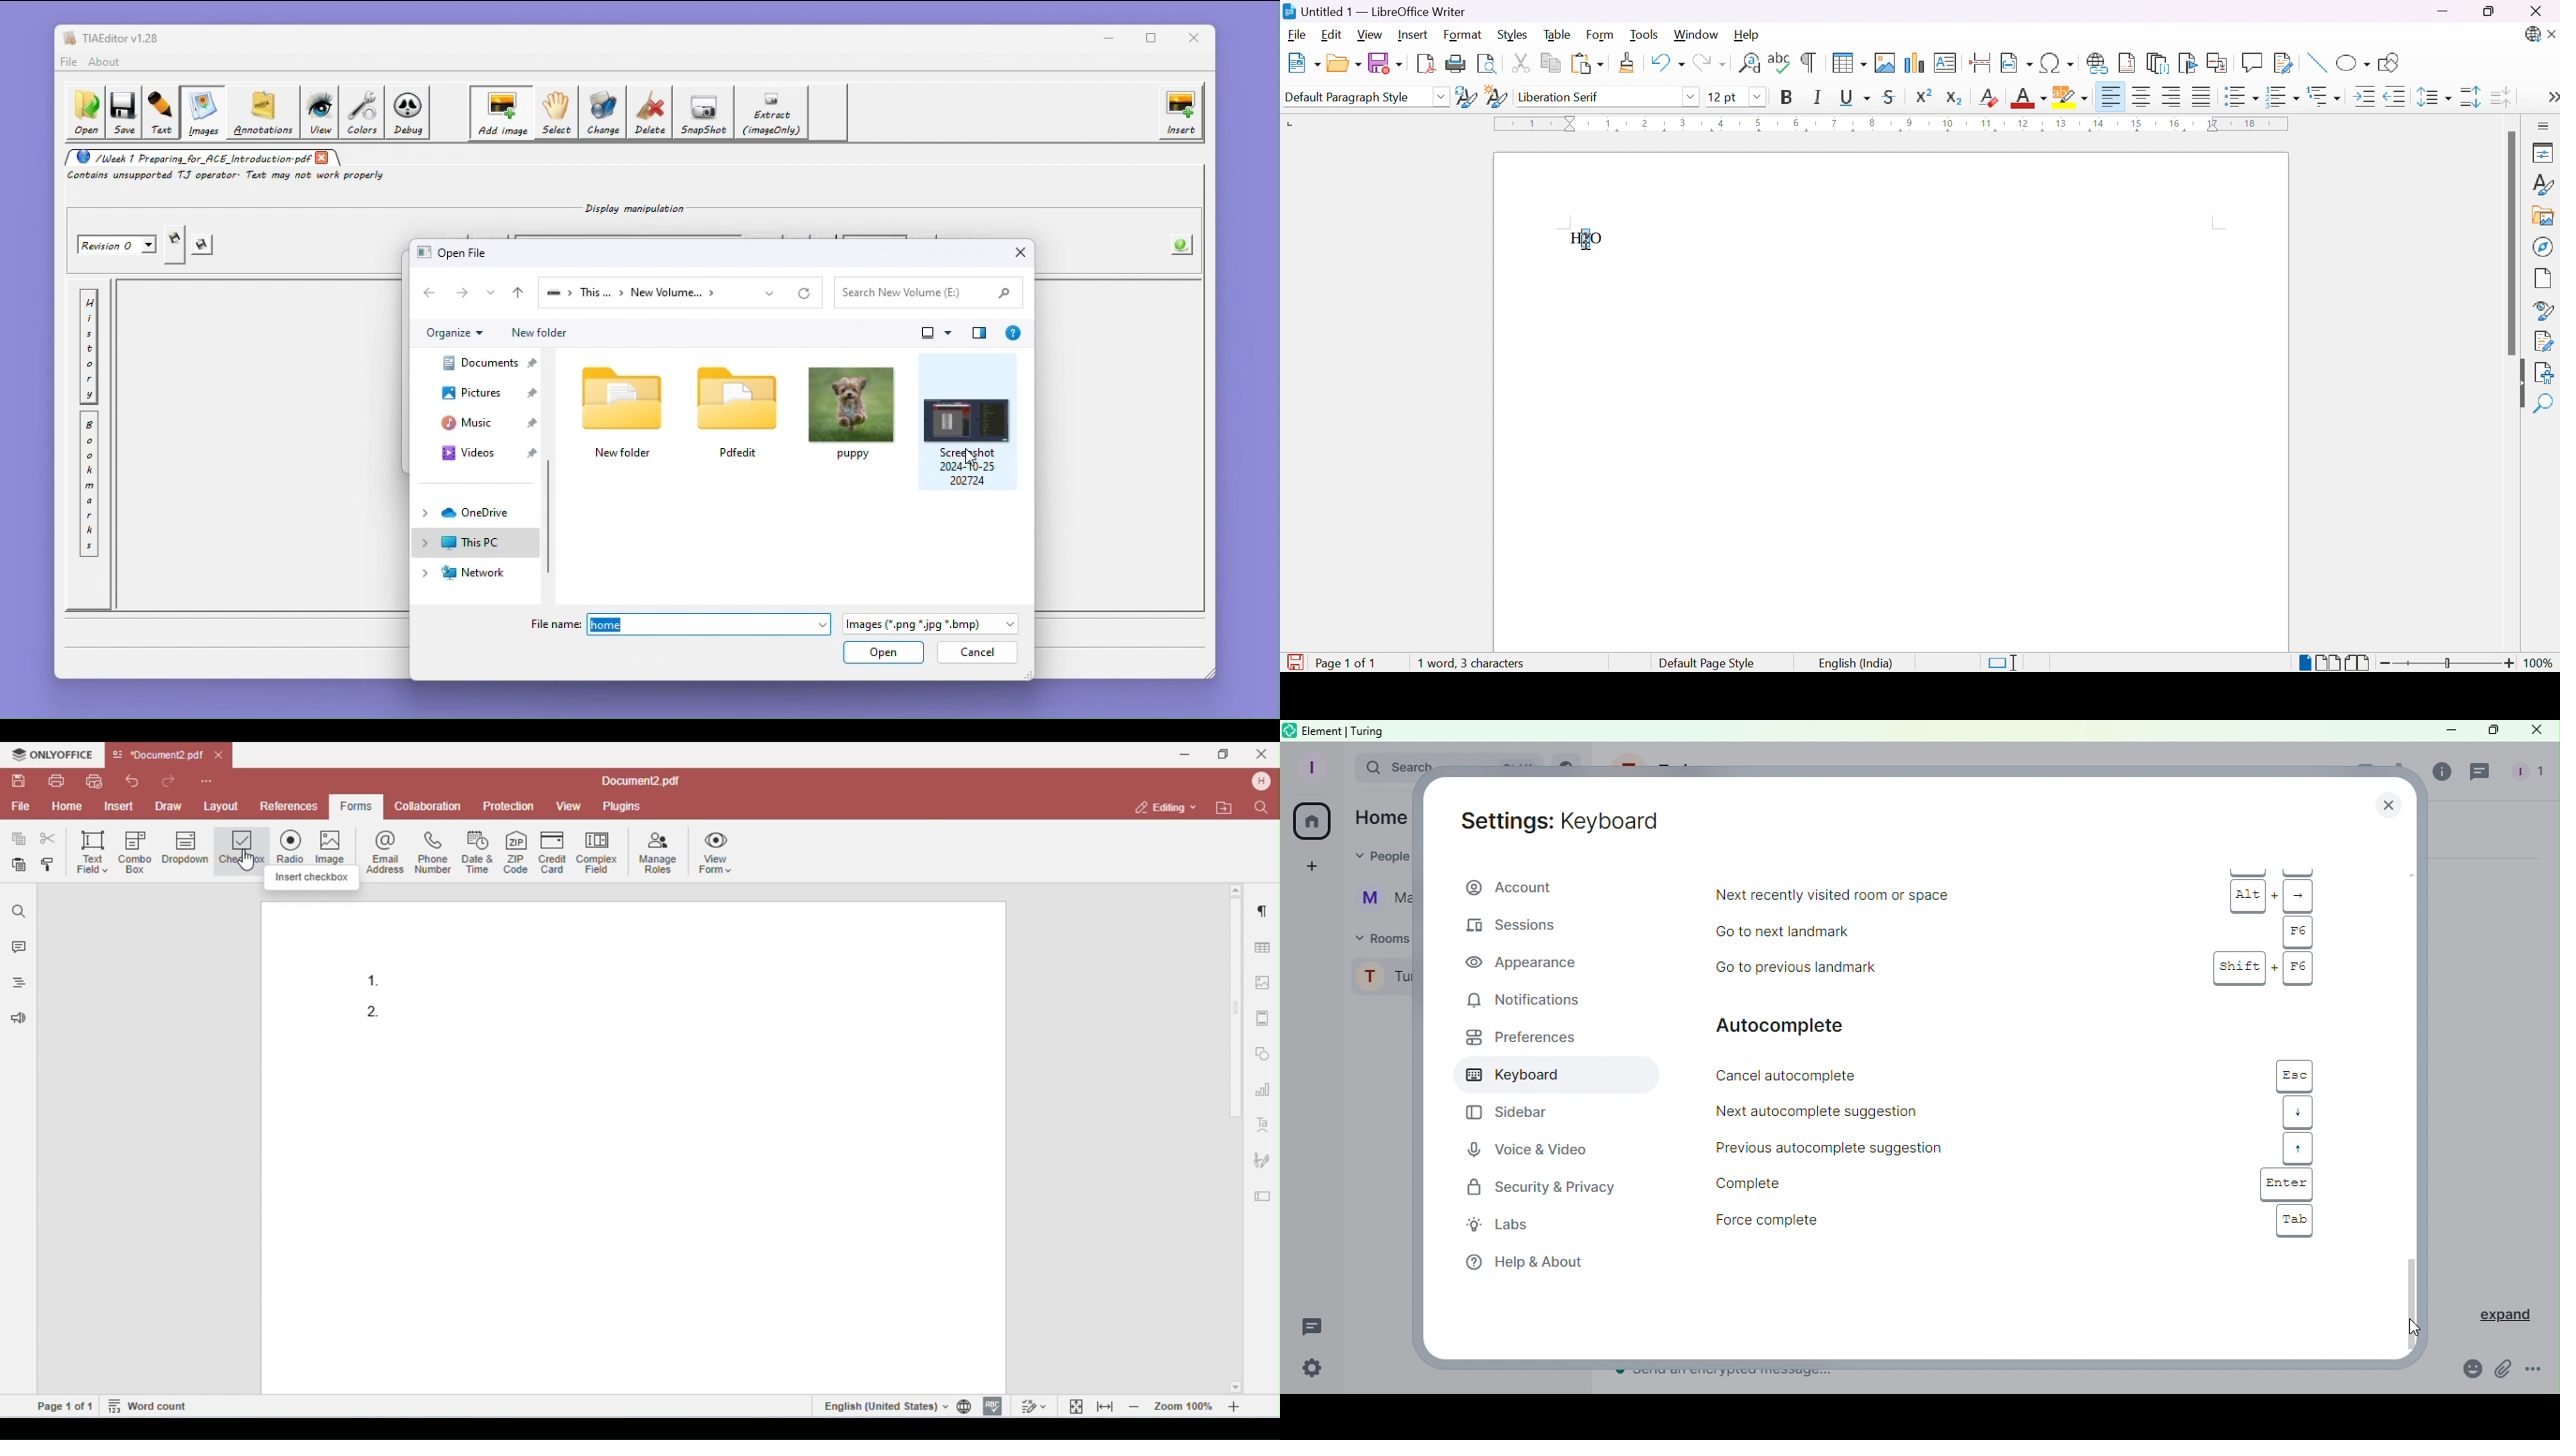 The width and height of the screenshot is (2576, 1456). I want to click on Hide, so click(2516, 385).